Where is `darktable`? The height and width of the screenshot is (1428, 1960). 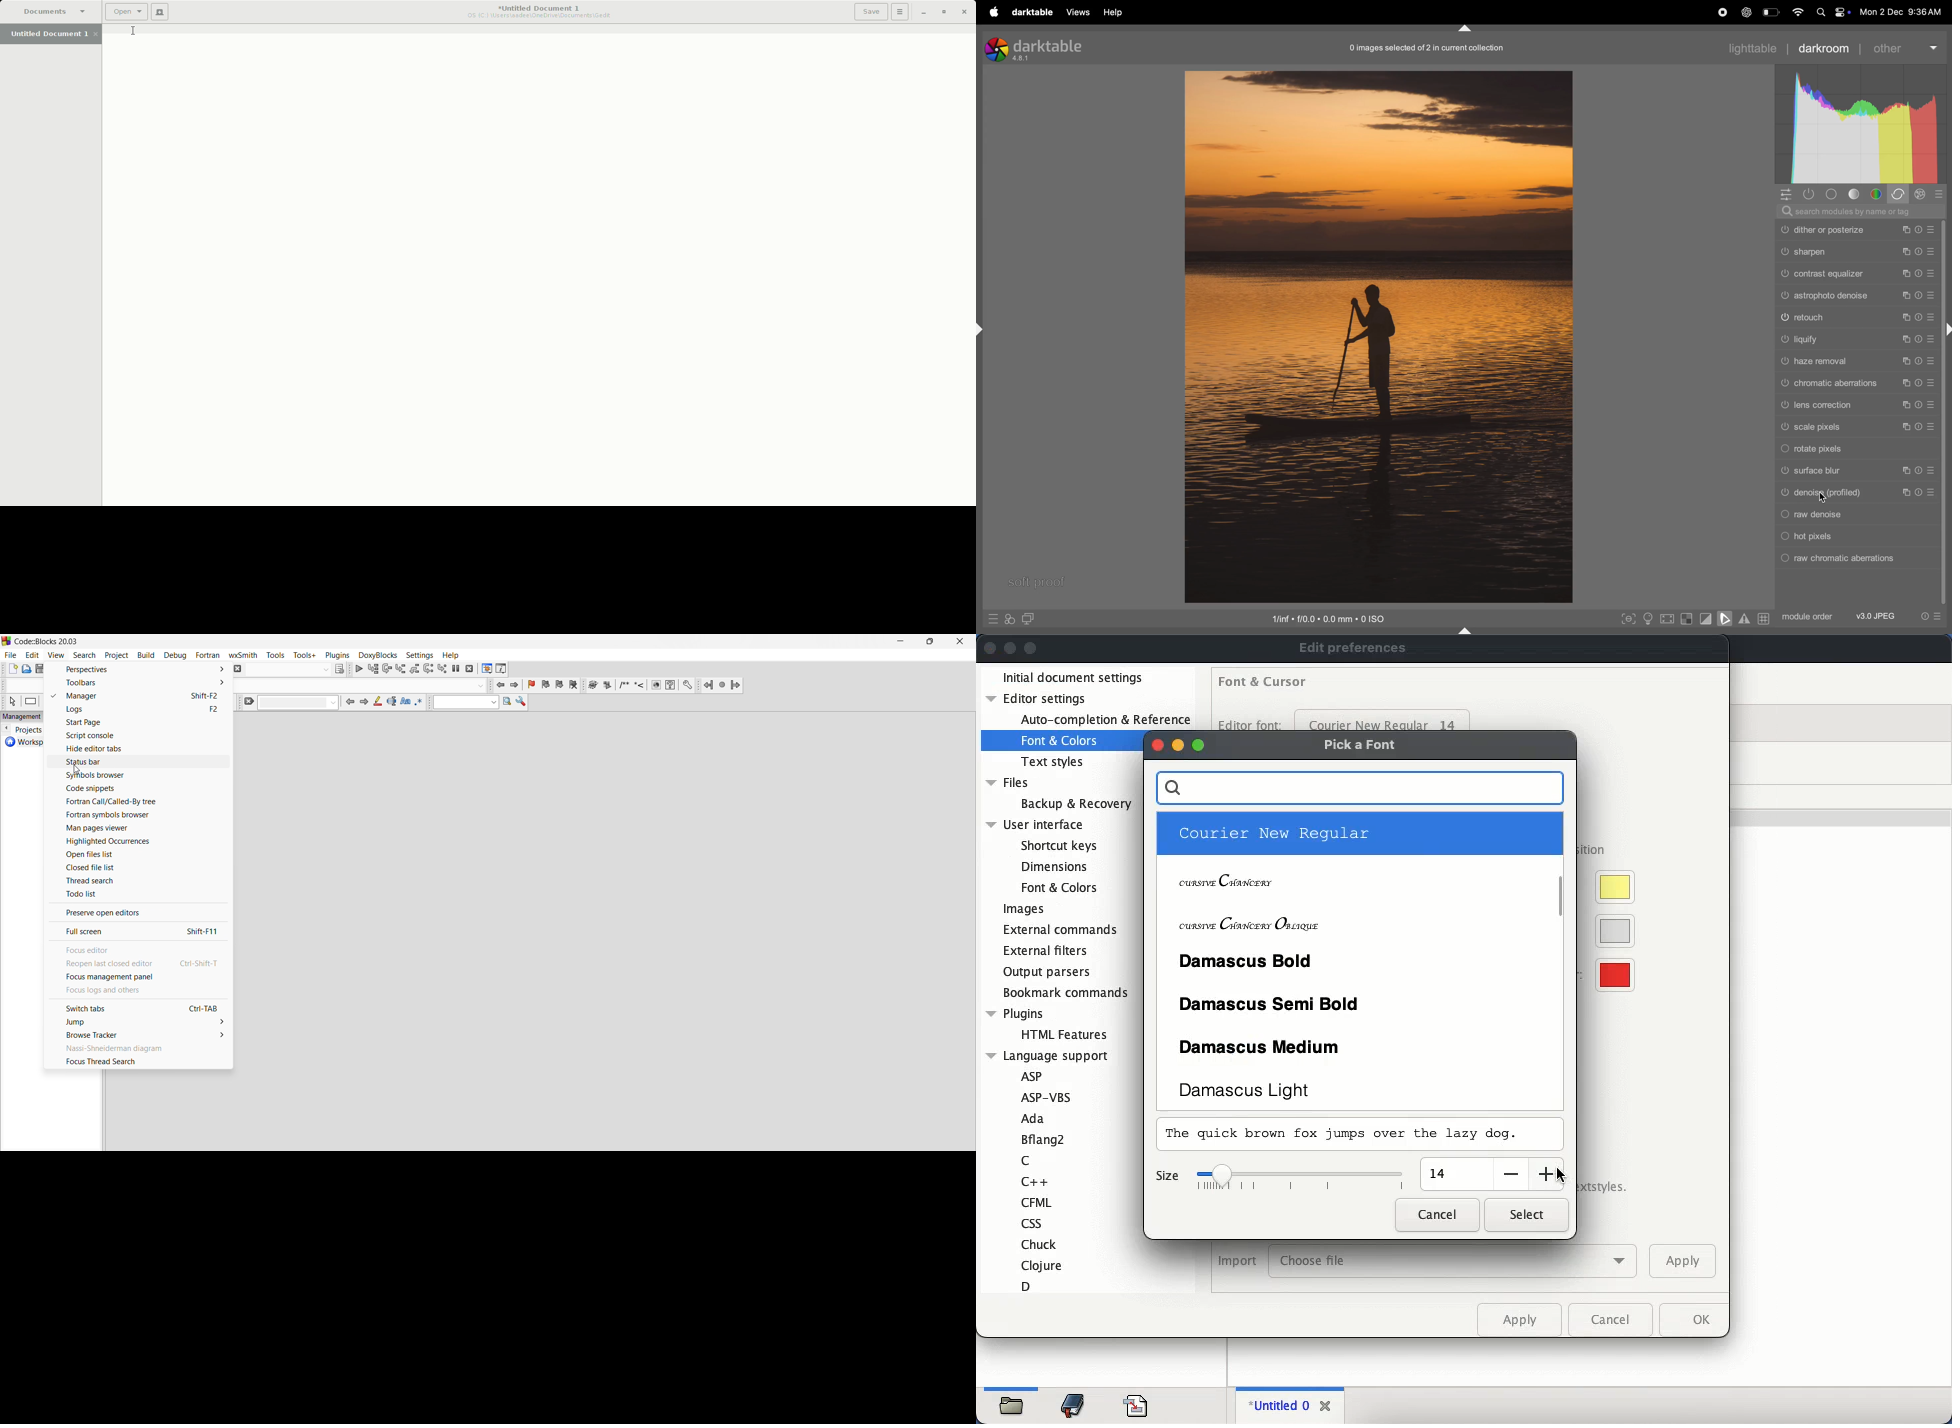
darktable is located at coordinates (1031, 12).